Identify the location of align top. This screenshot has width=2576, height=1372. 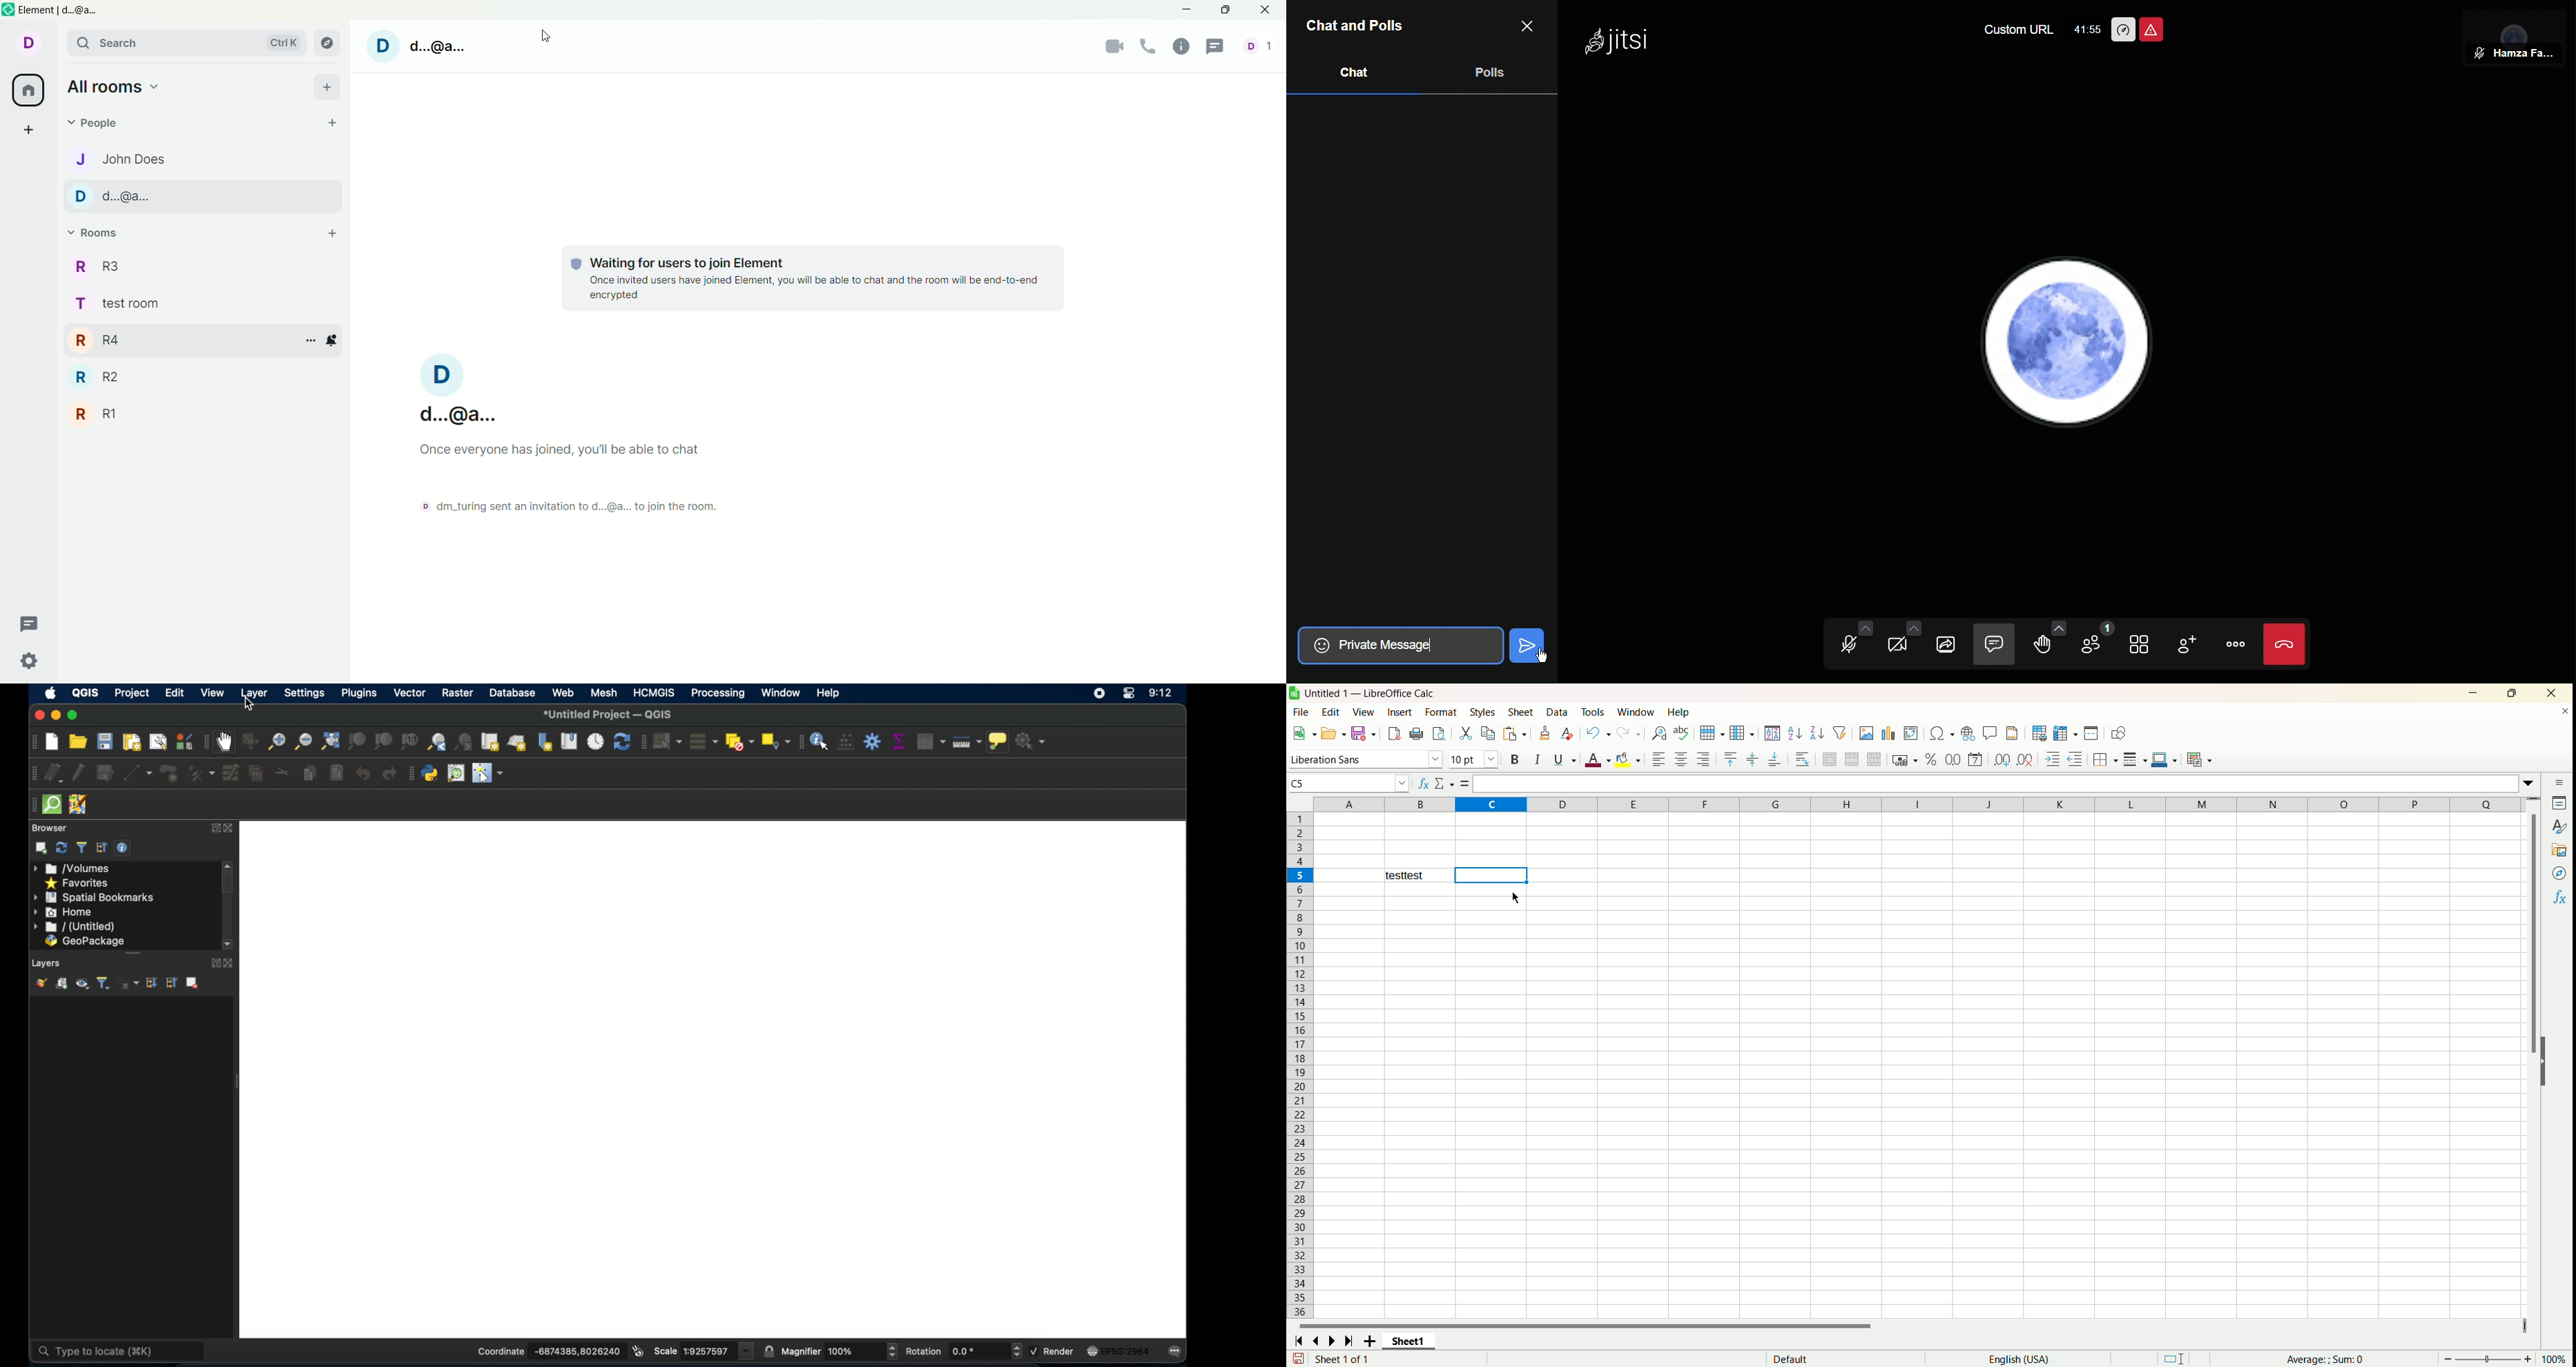
(1731, 758).